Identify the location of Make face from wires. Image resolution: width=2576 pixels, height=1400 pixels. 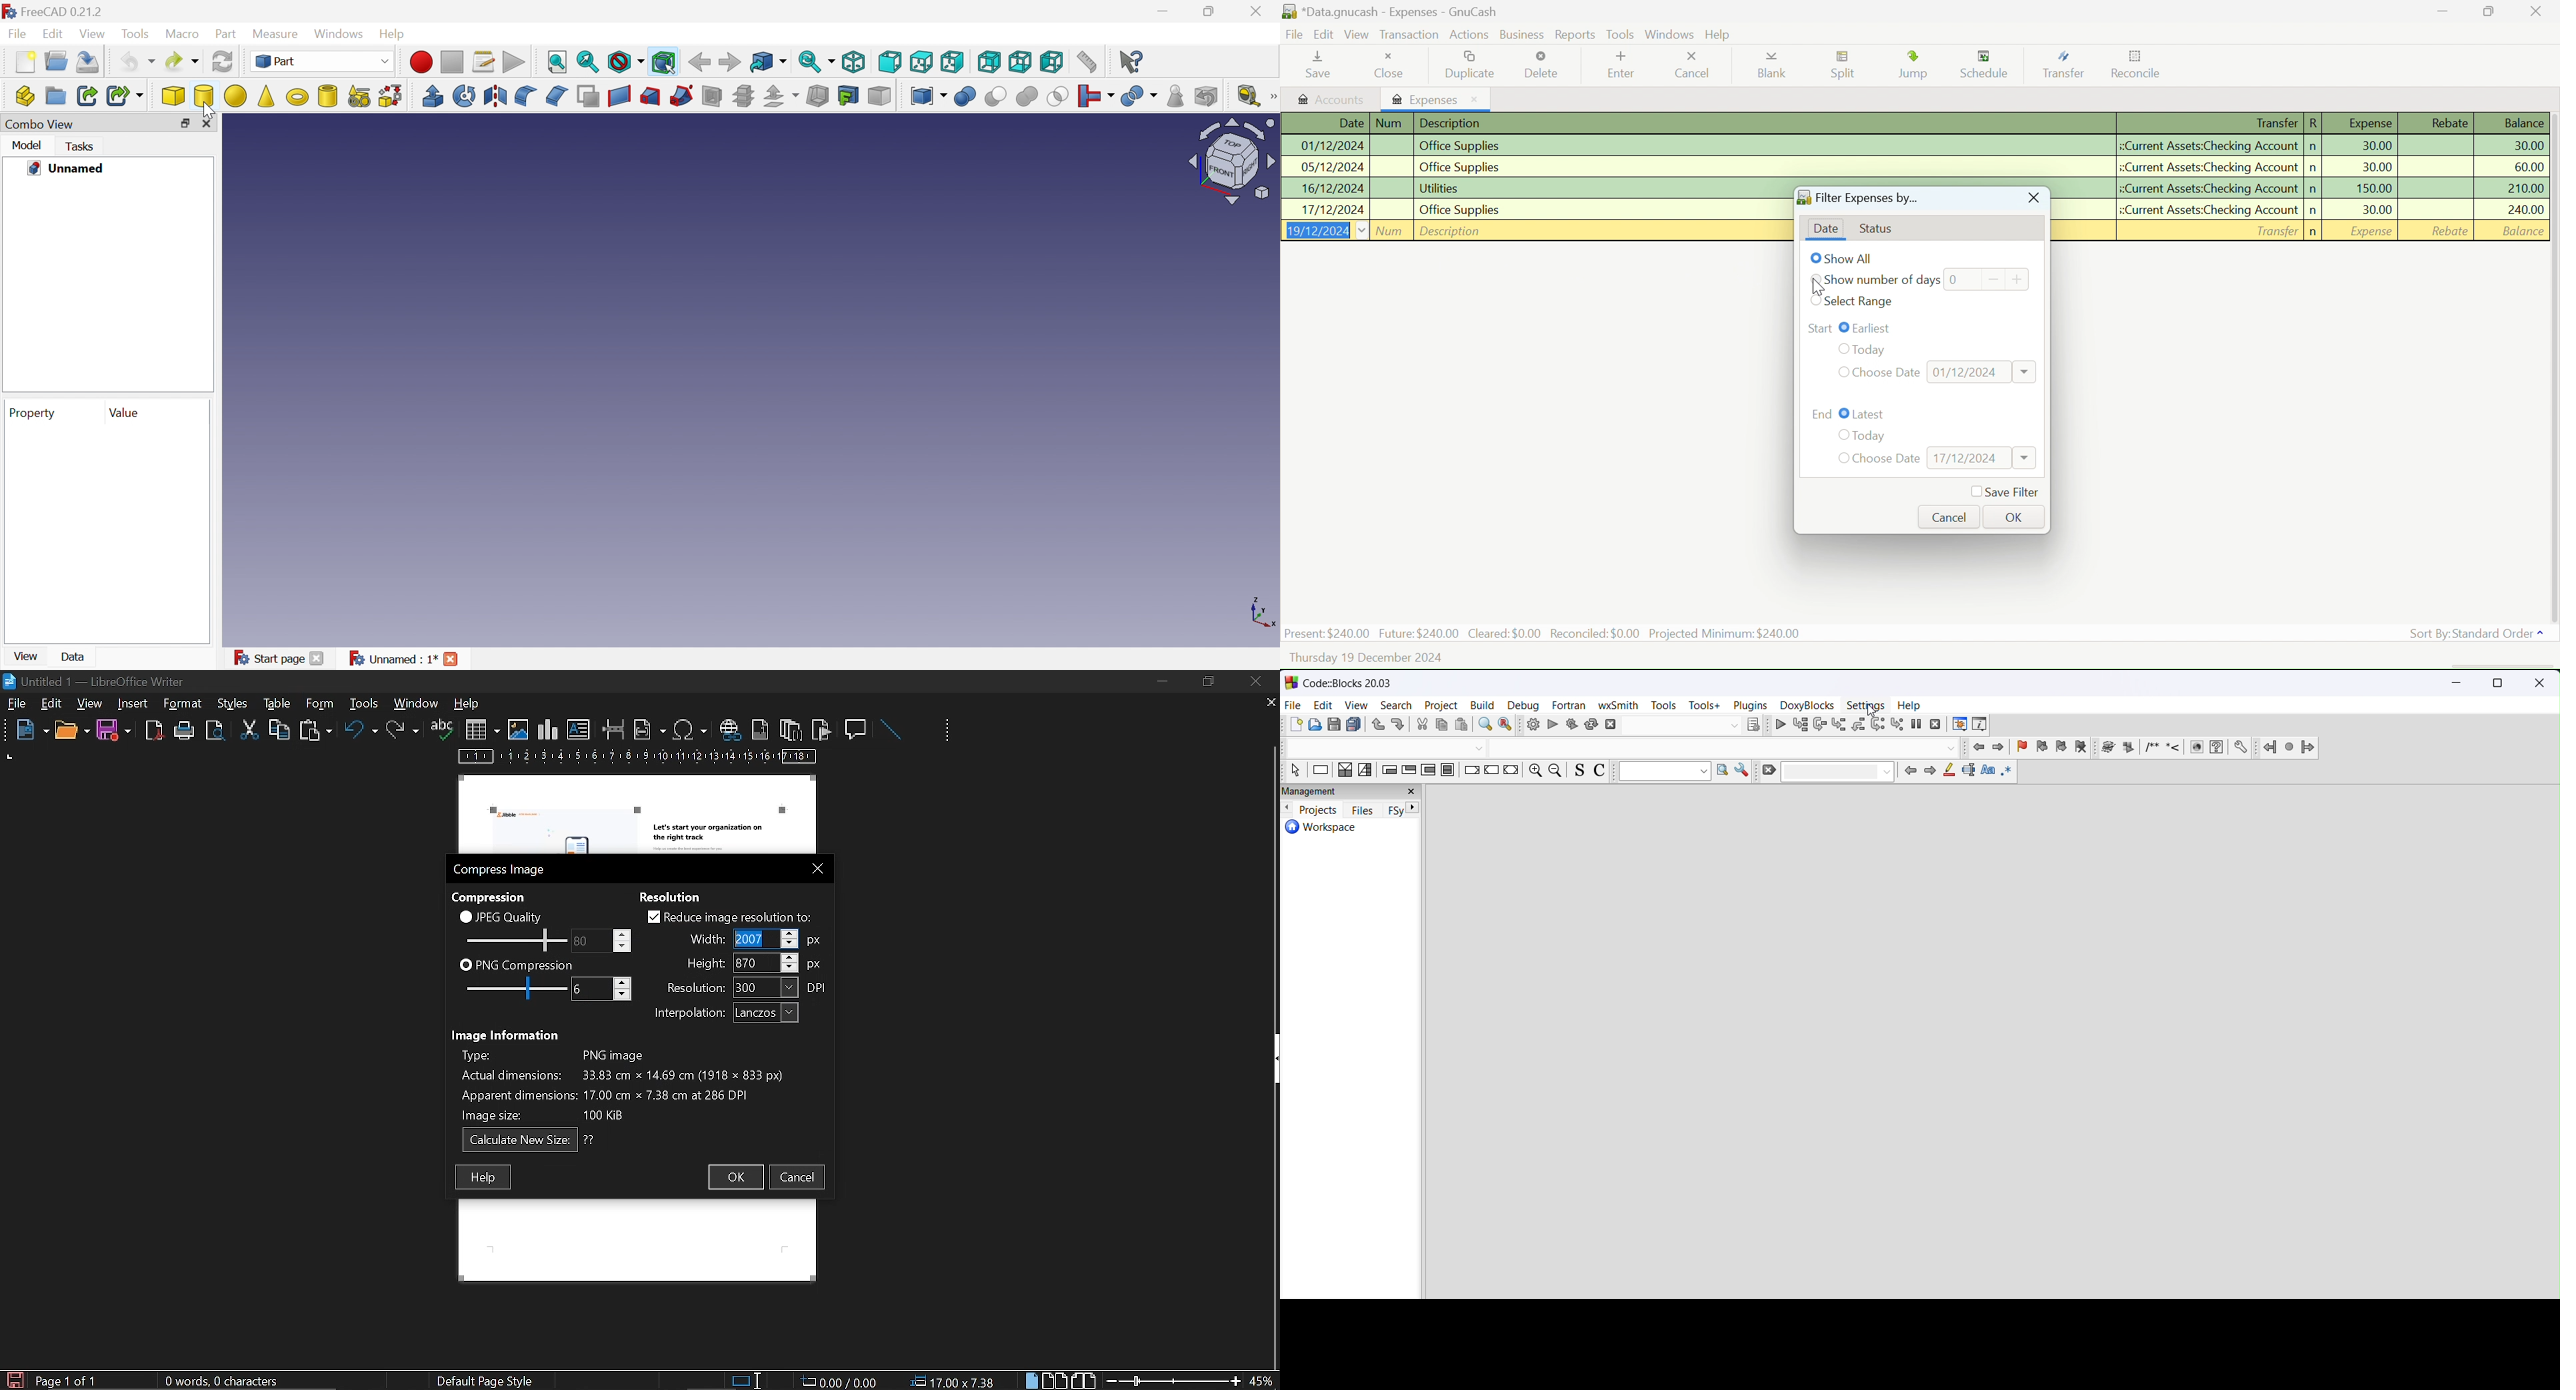
(588, 98).